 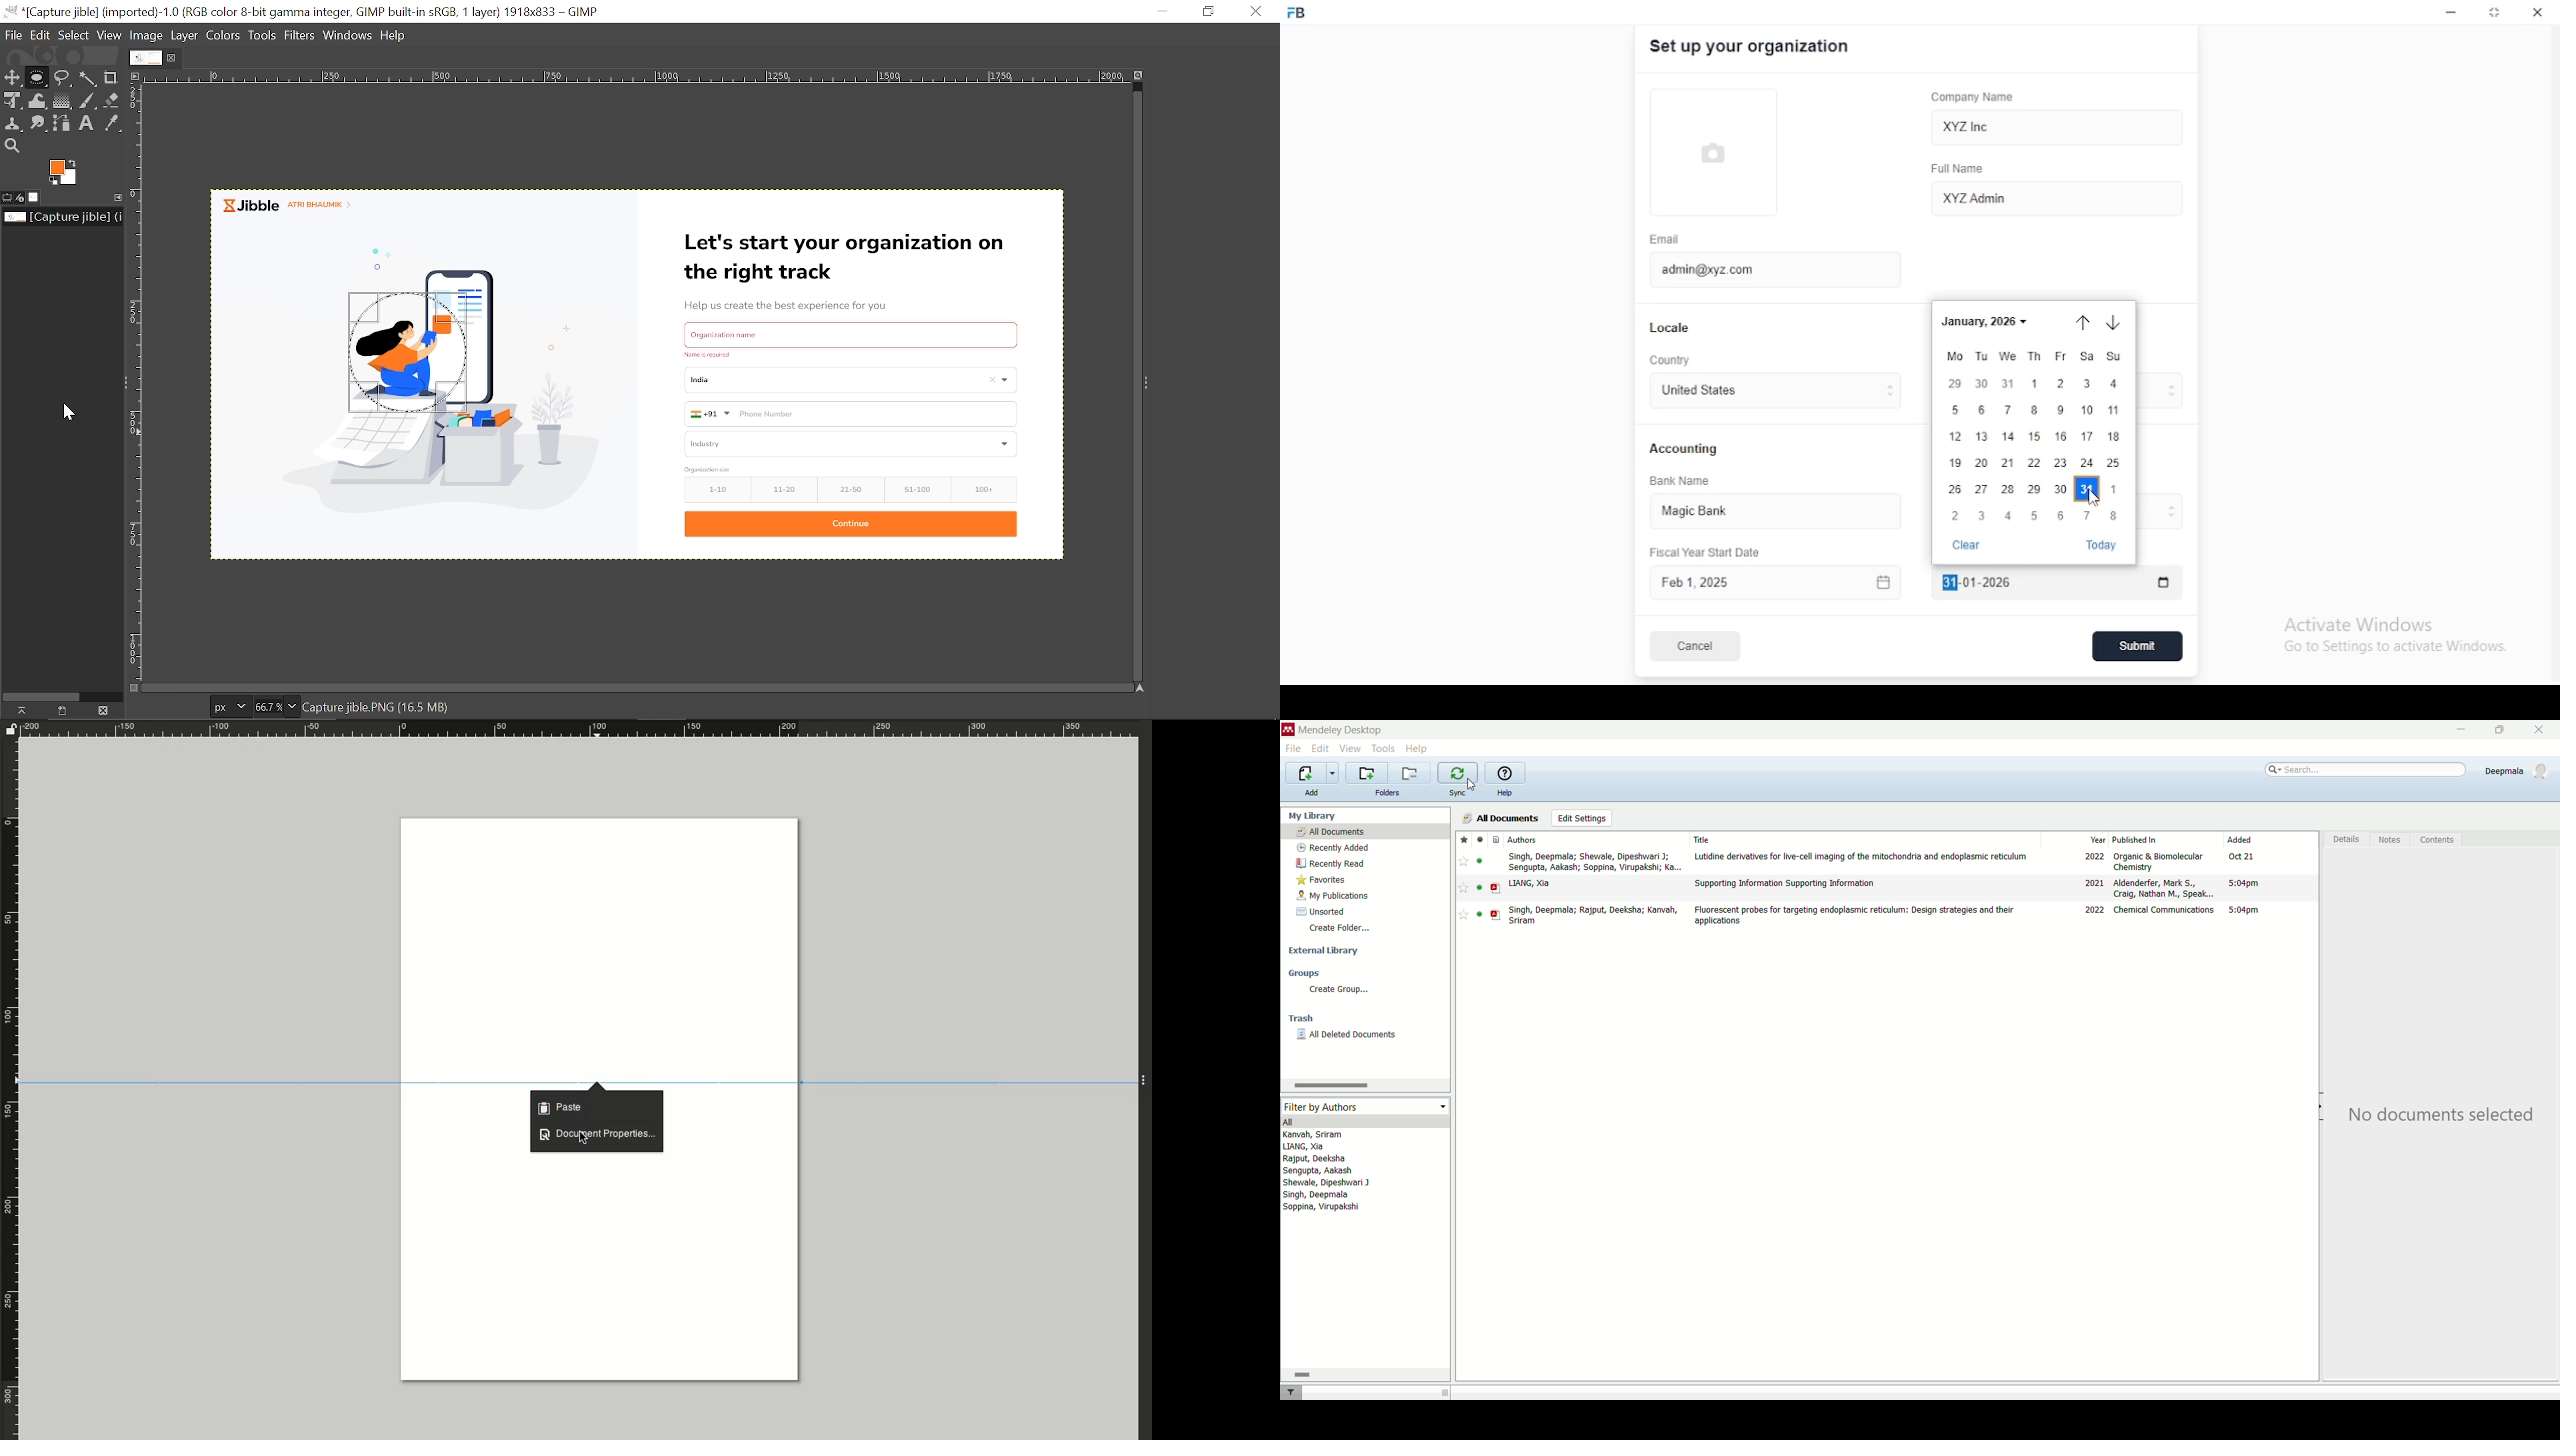 I want to click on The active background color, so click(x=69, y=173).